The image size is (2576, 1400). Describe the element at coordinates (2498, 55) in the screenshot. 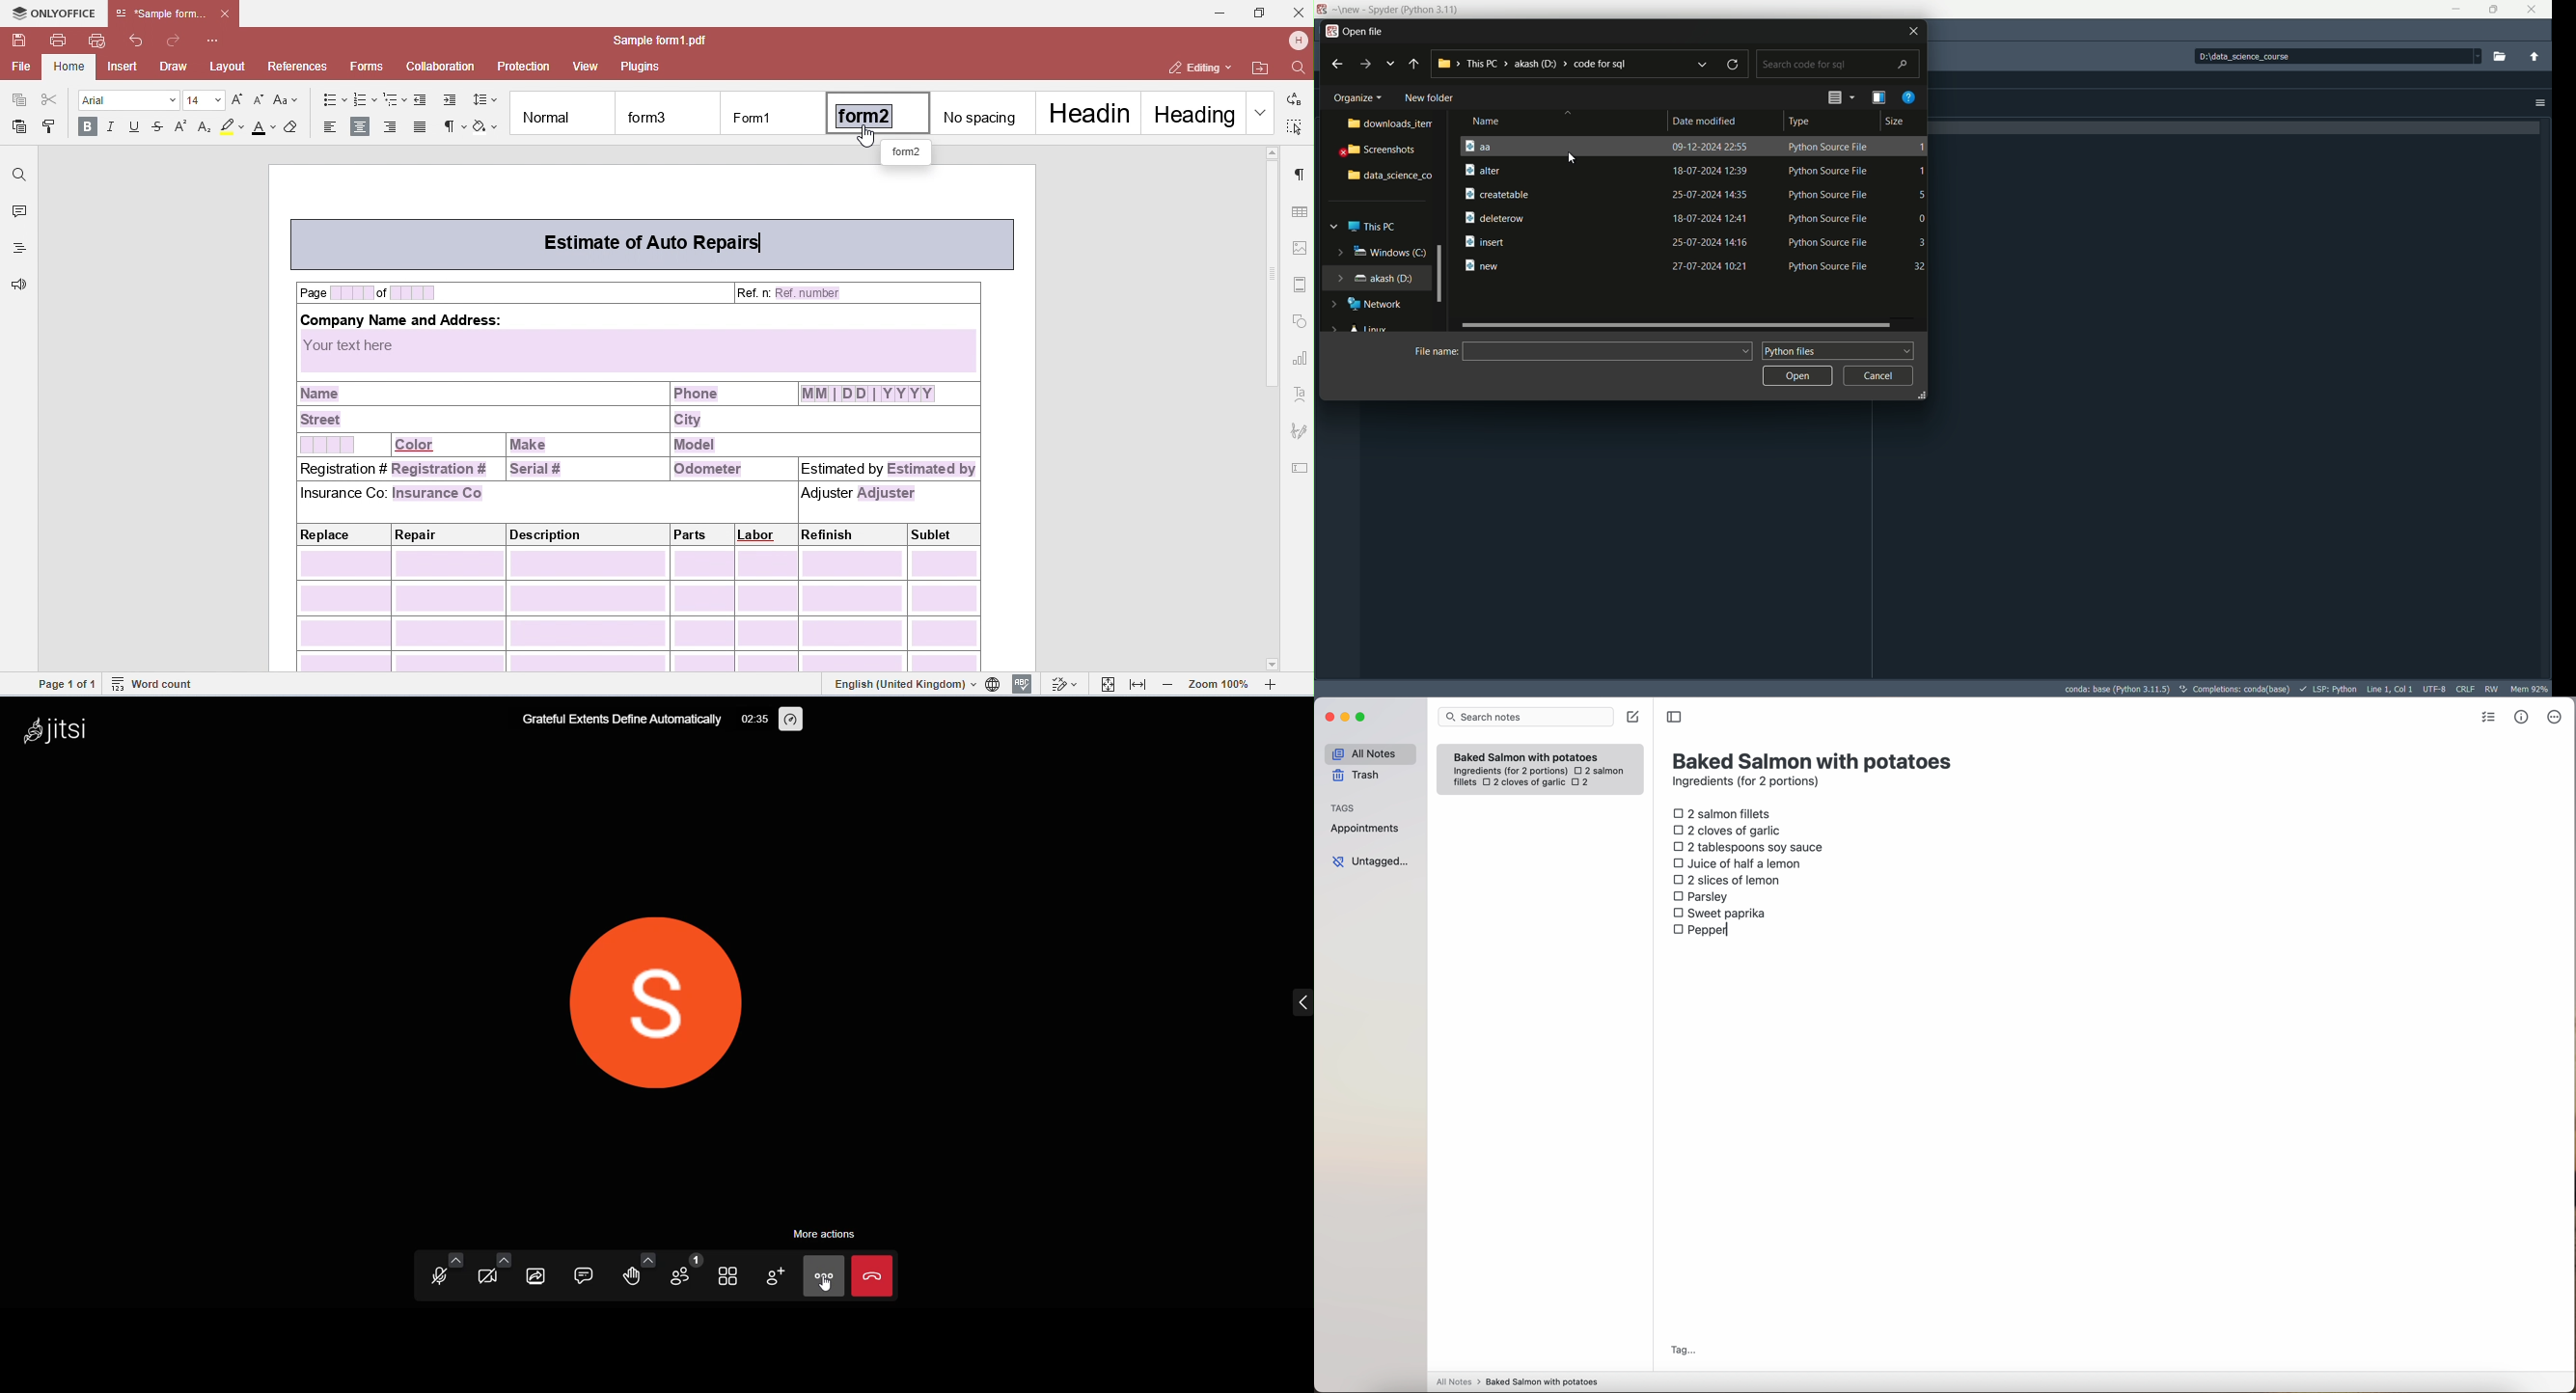

I see `browse a working directory` at that location.